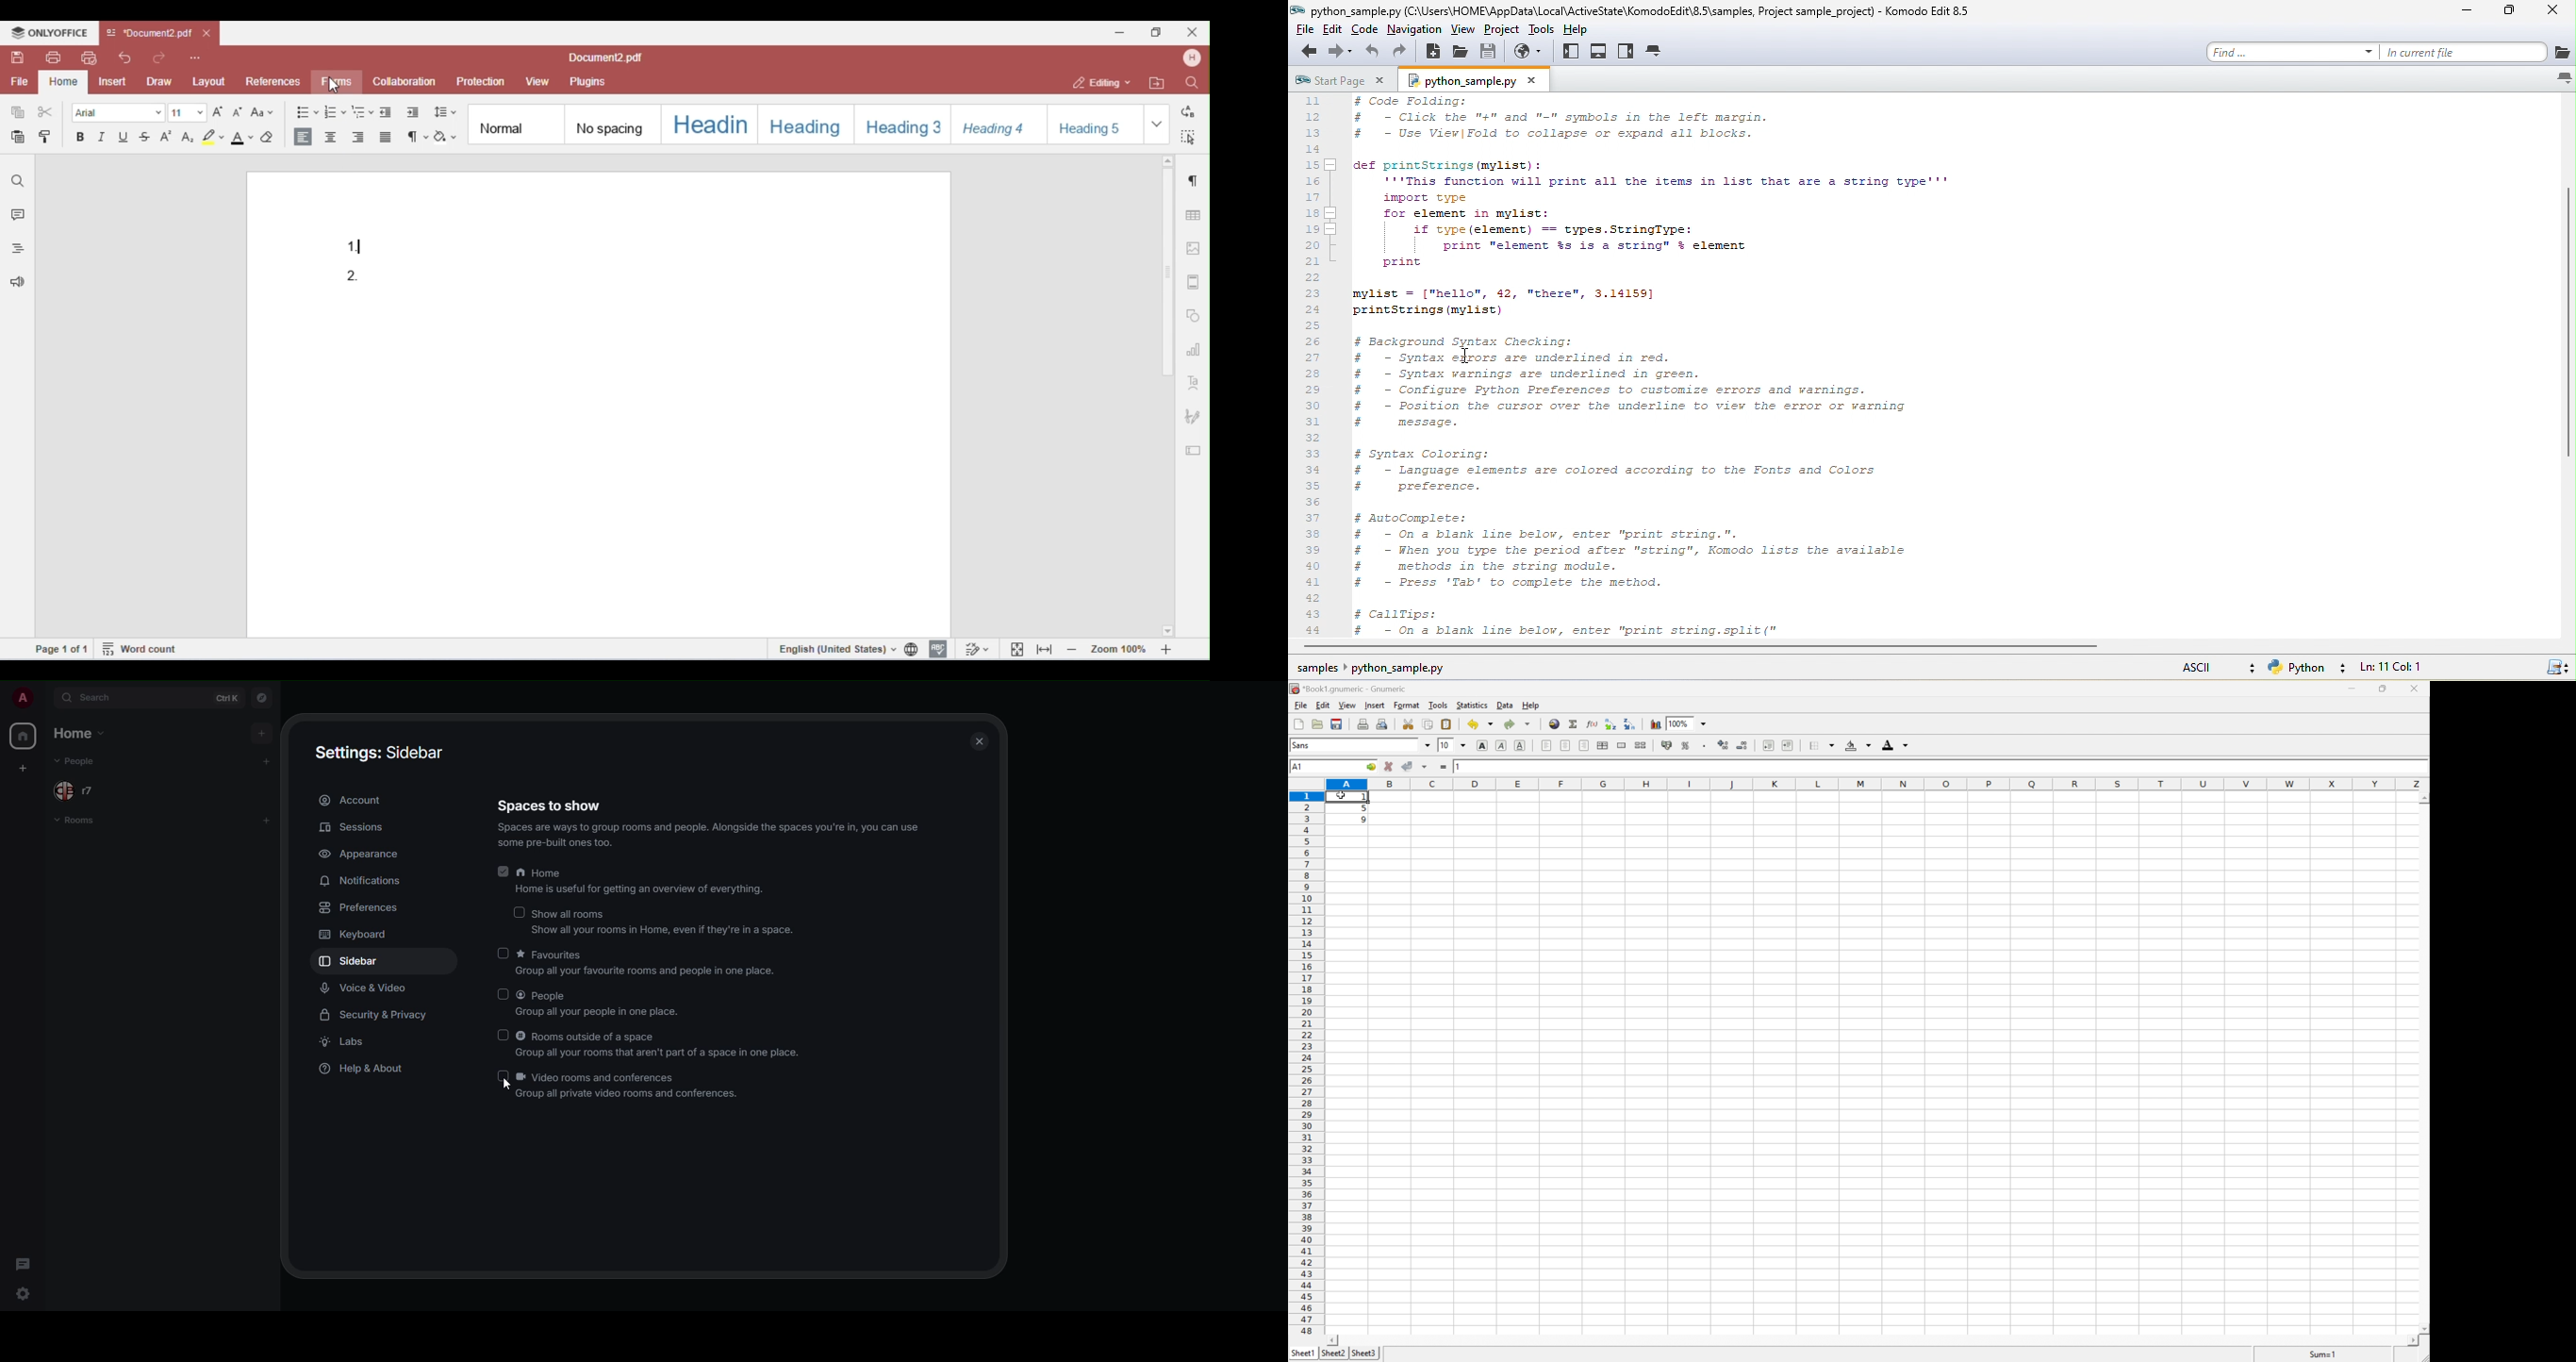 This screenshot has width=2576, height=1372. I want to click on people, so click(74, 790).